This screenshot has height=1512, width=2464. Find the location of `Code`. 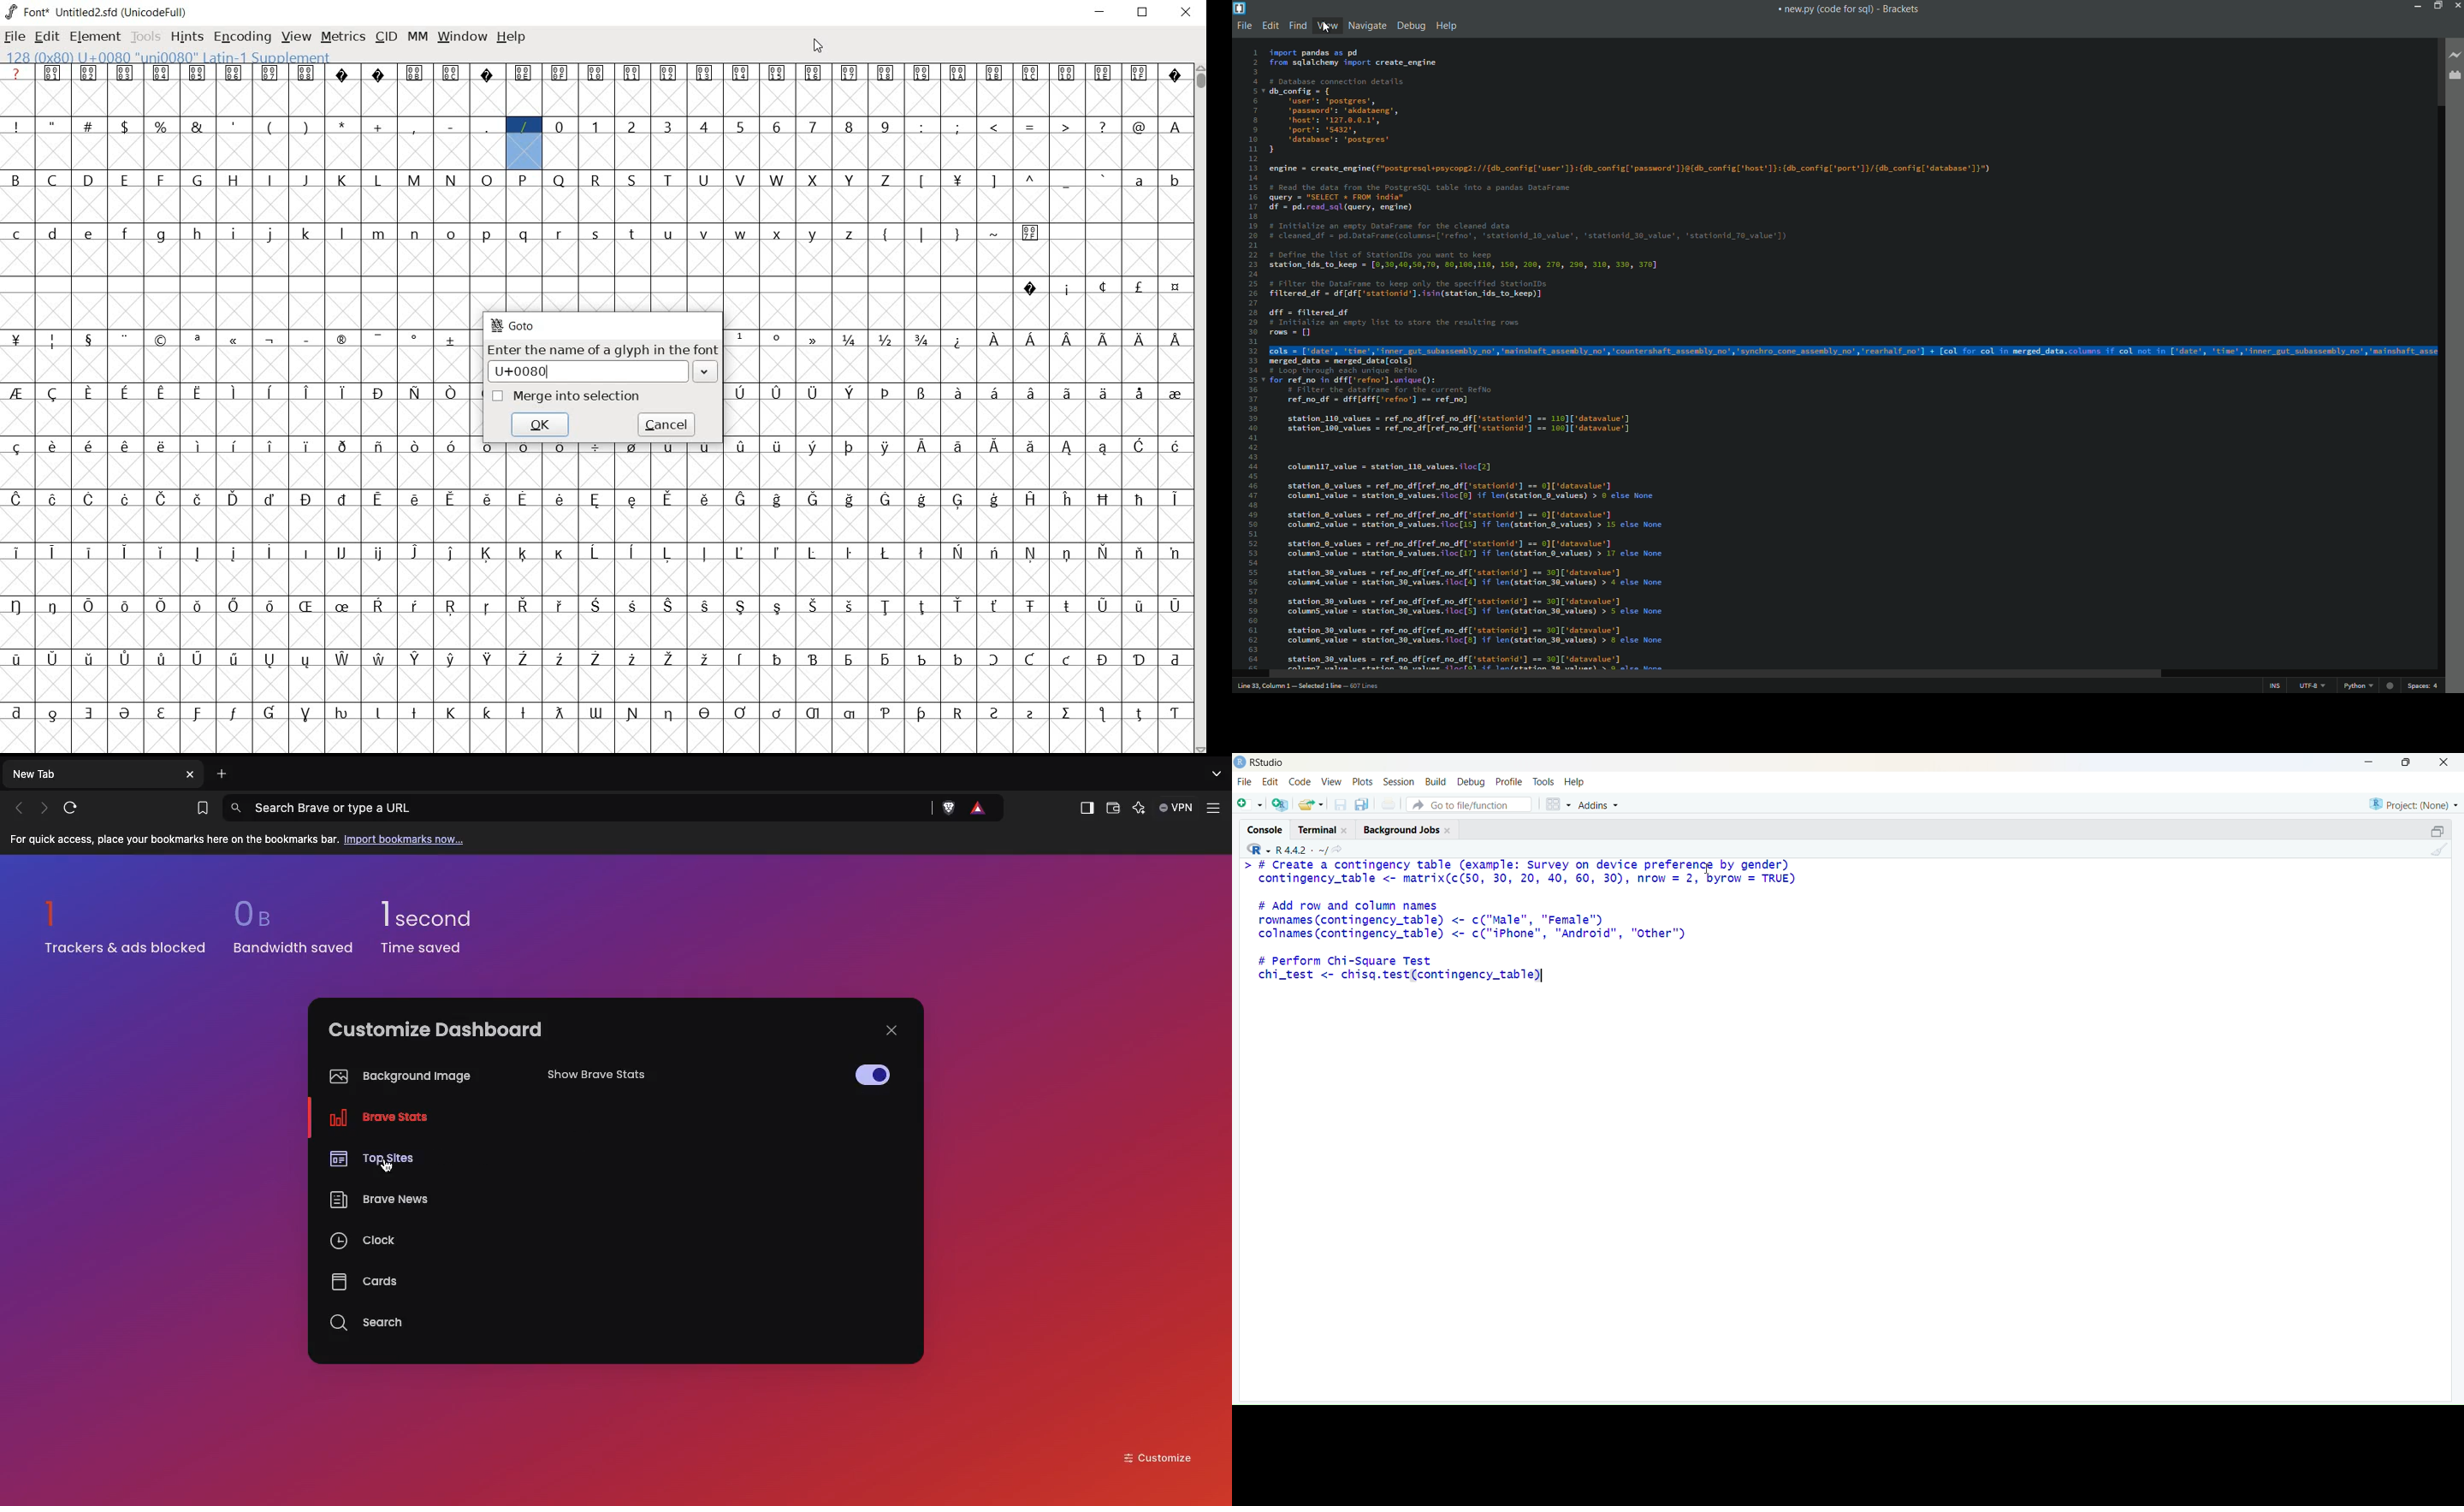

Code is located at coordinates (1300, 781).